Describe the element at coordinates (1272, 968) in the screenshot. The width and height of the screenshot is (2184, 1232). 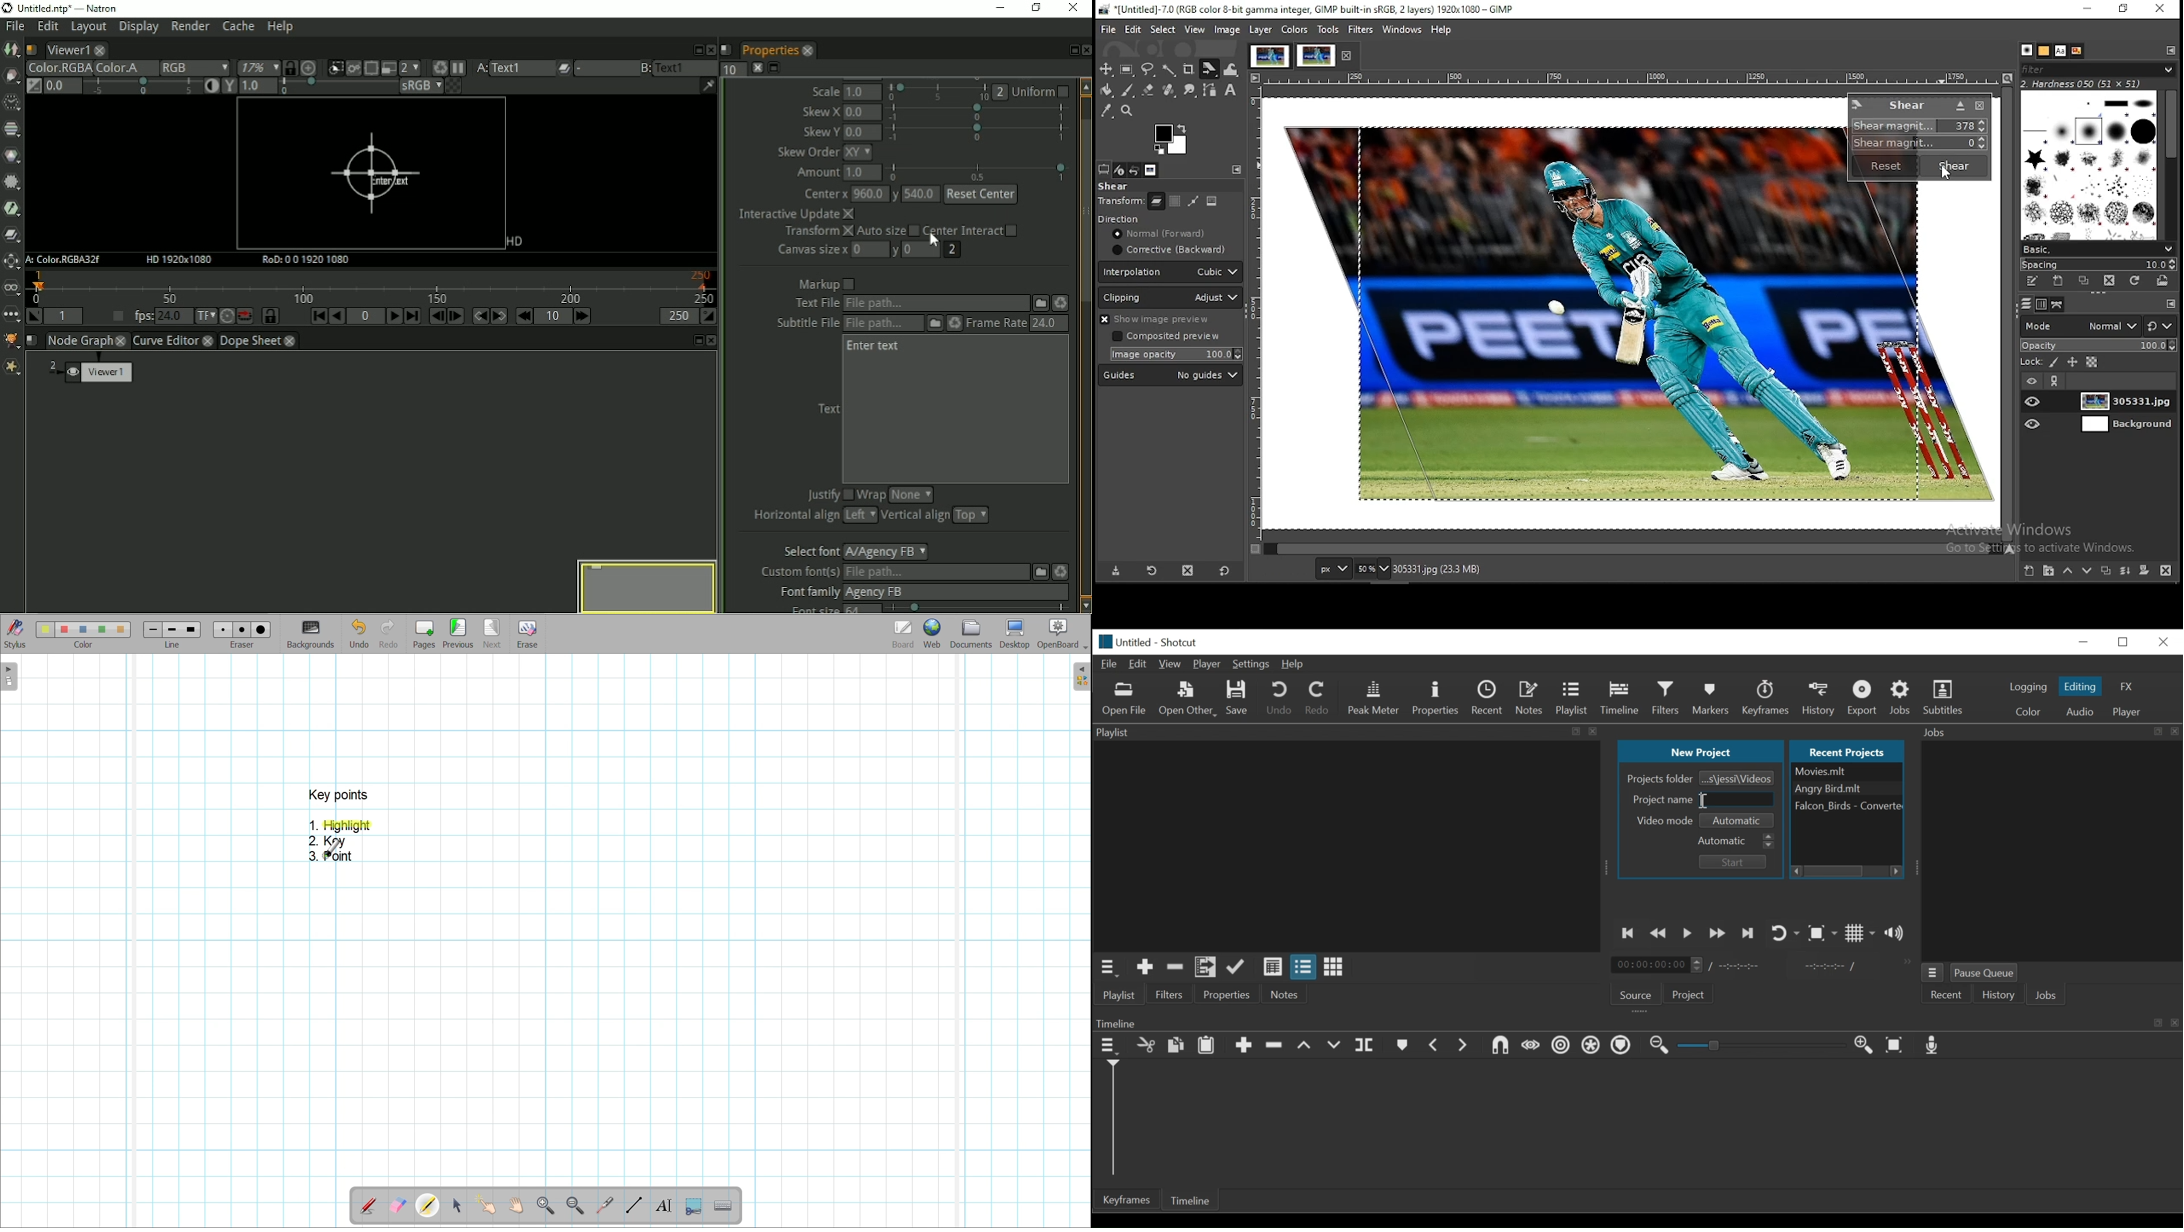
I see `View as detail` at that location.